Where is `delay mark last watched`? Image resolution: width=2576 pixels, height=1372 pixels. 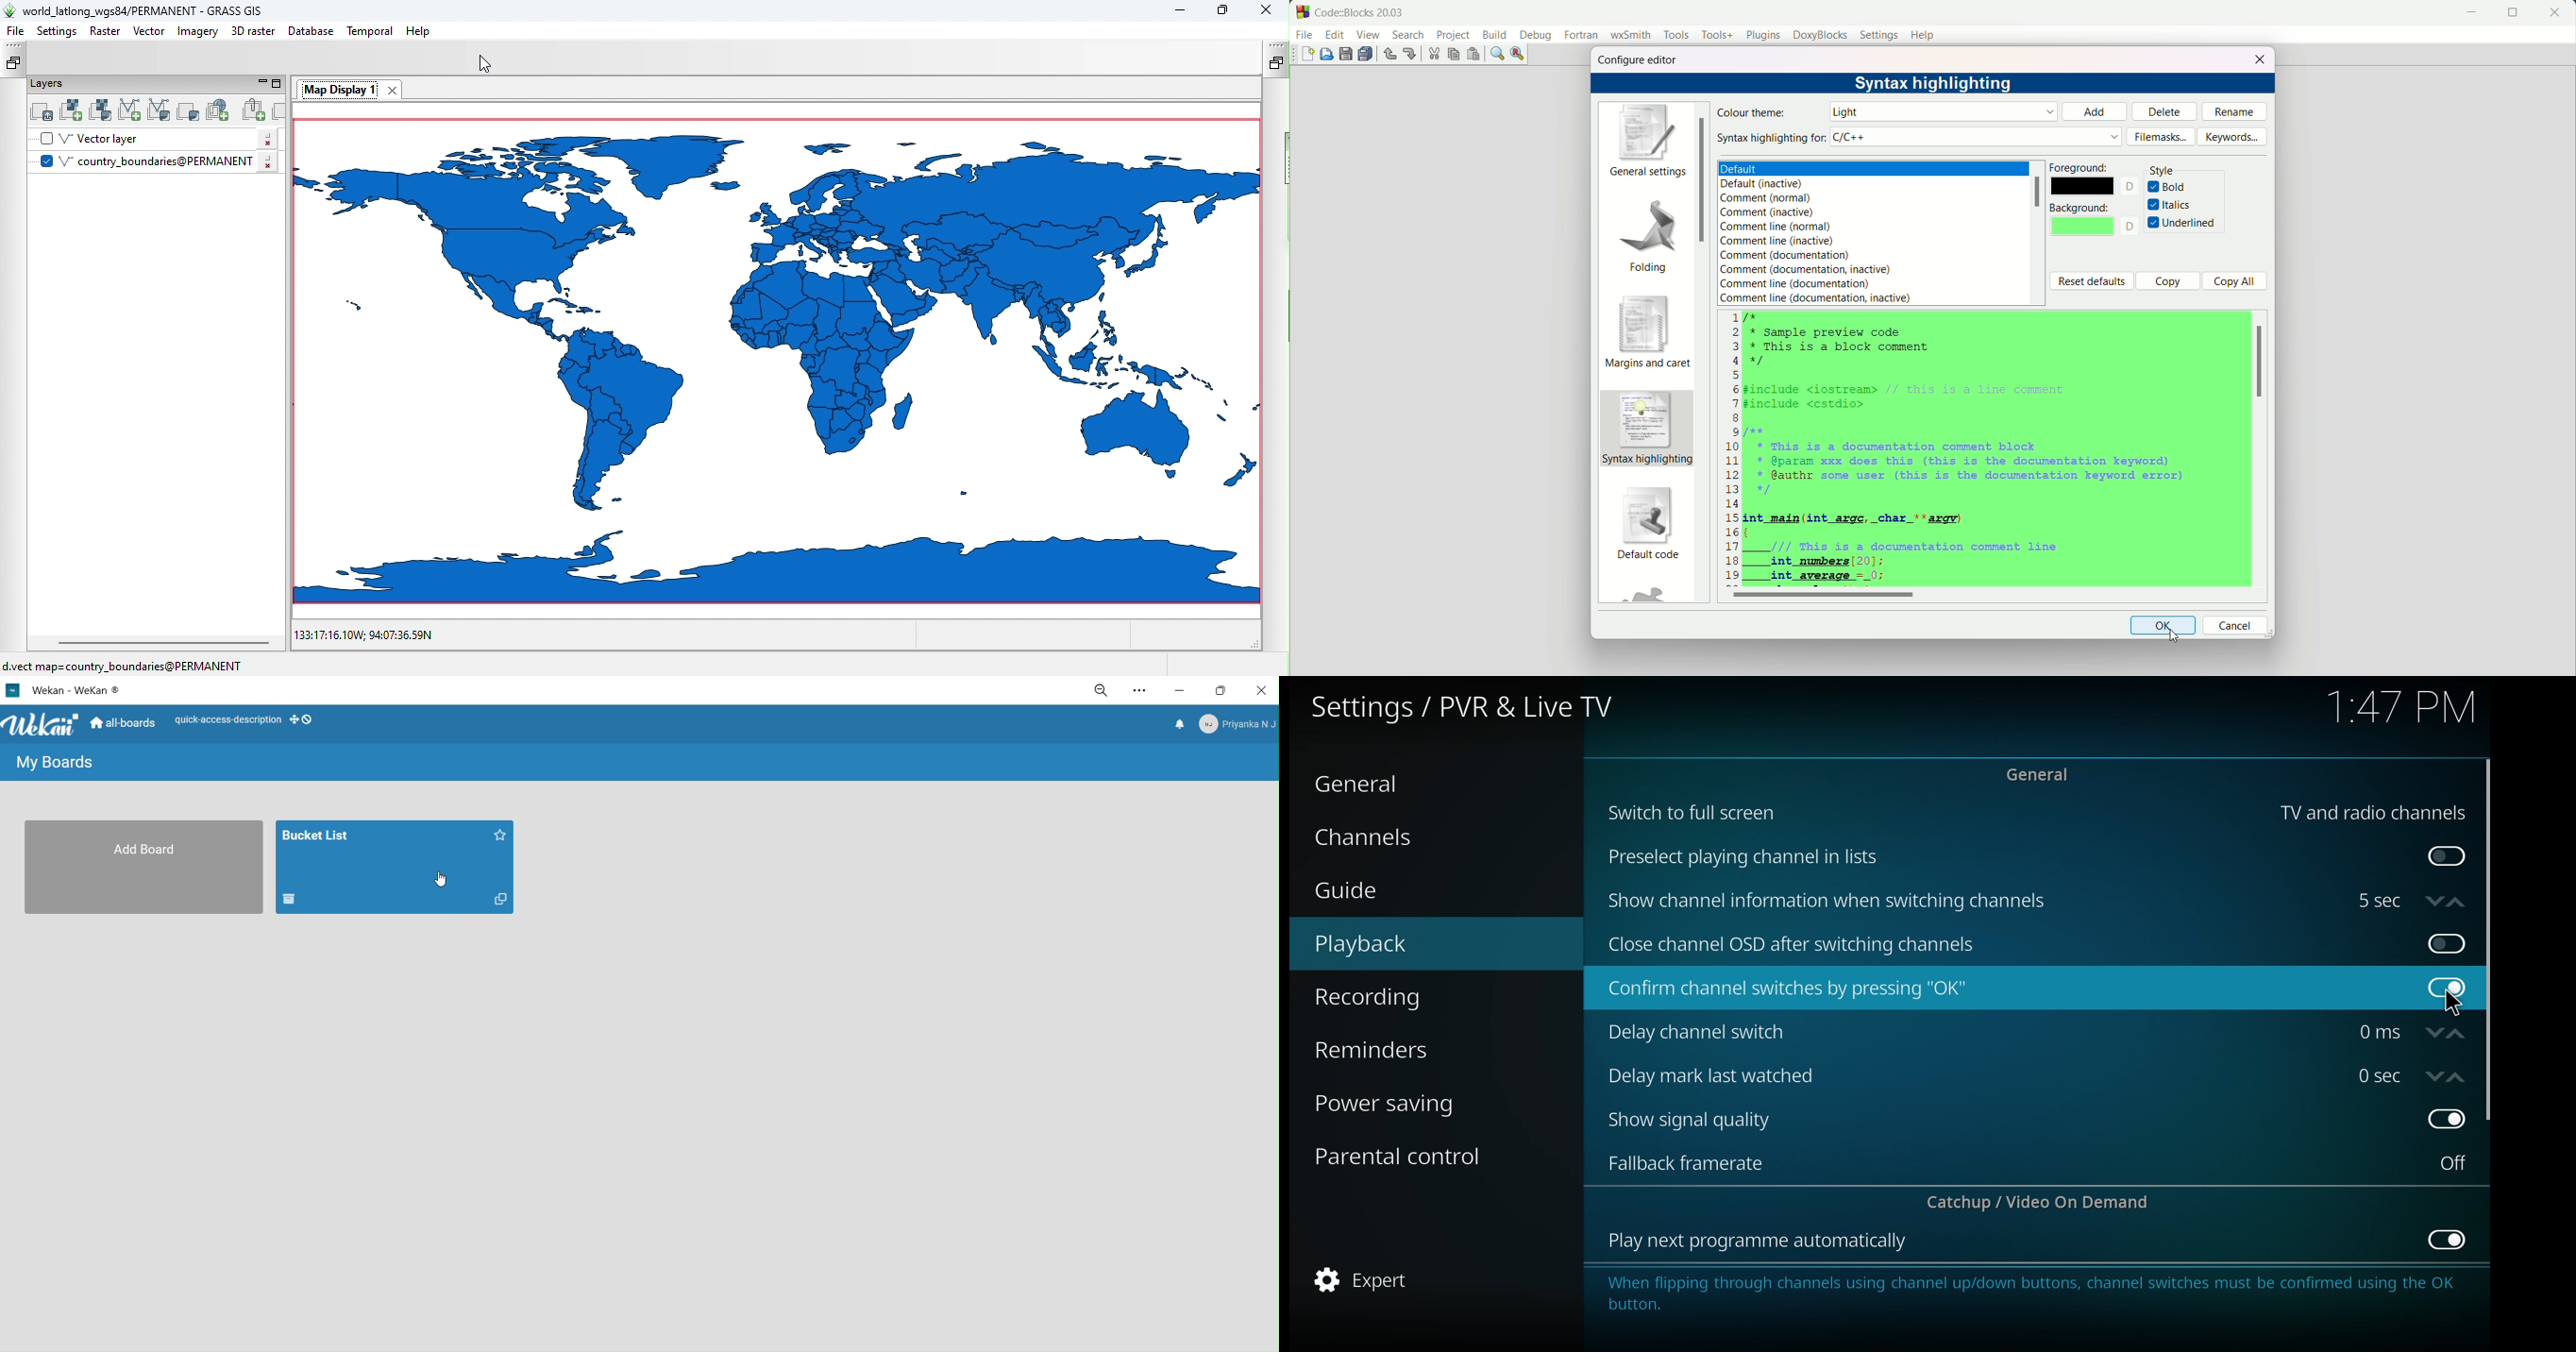 delay mark last watched is located at coordinates (1717, 1074).